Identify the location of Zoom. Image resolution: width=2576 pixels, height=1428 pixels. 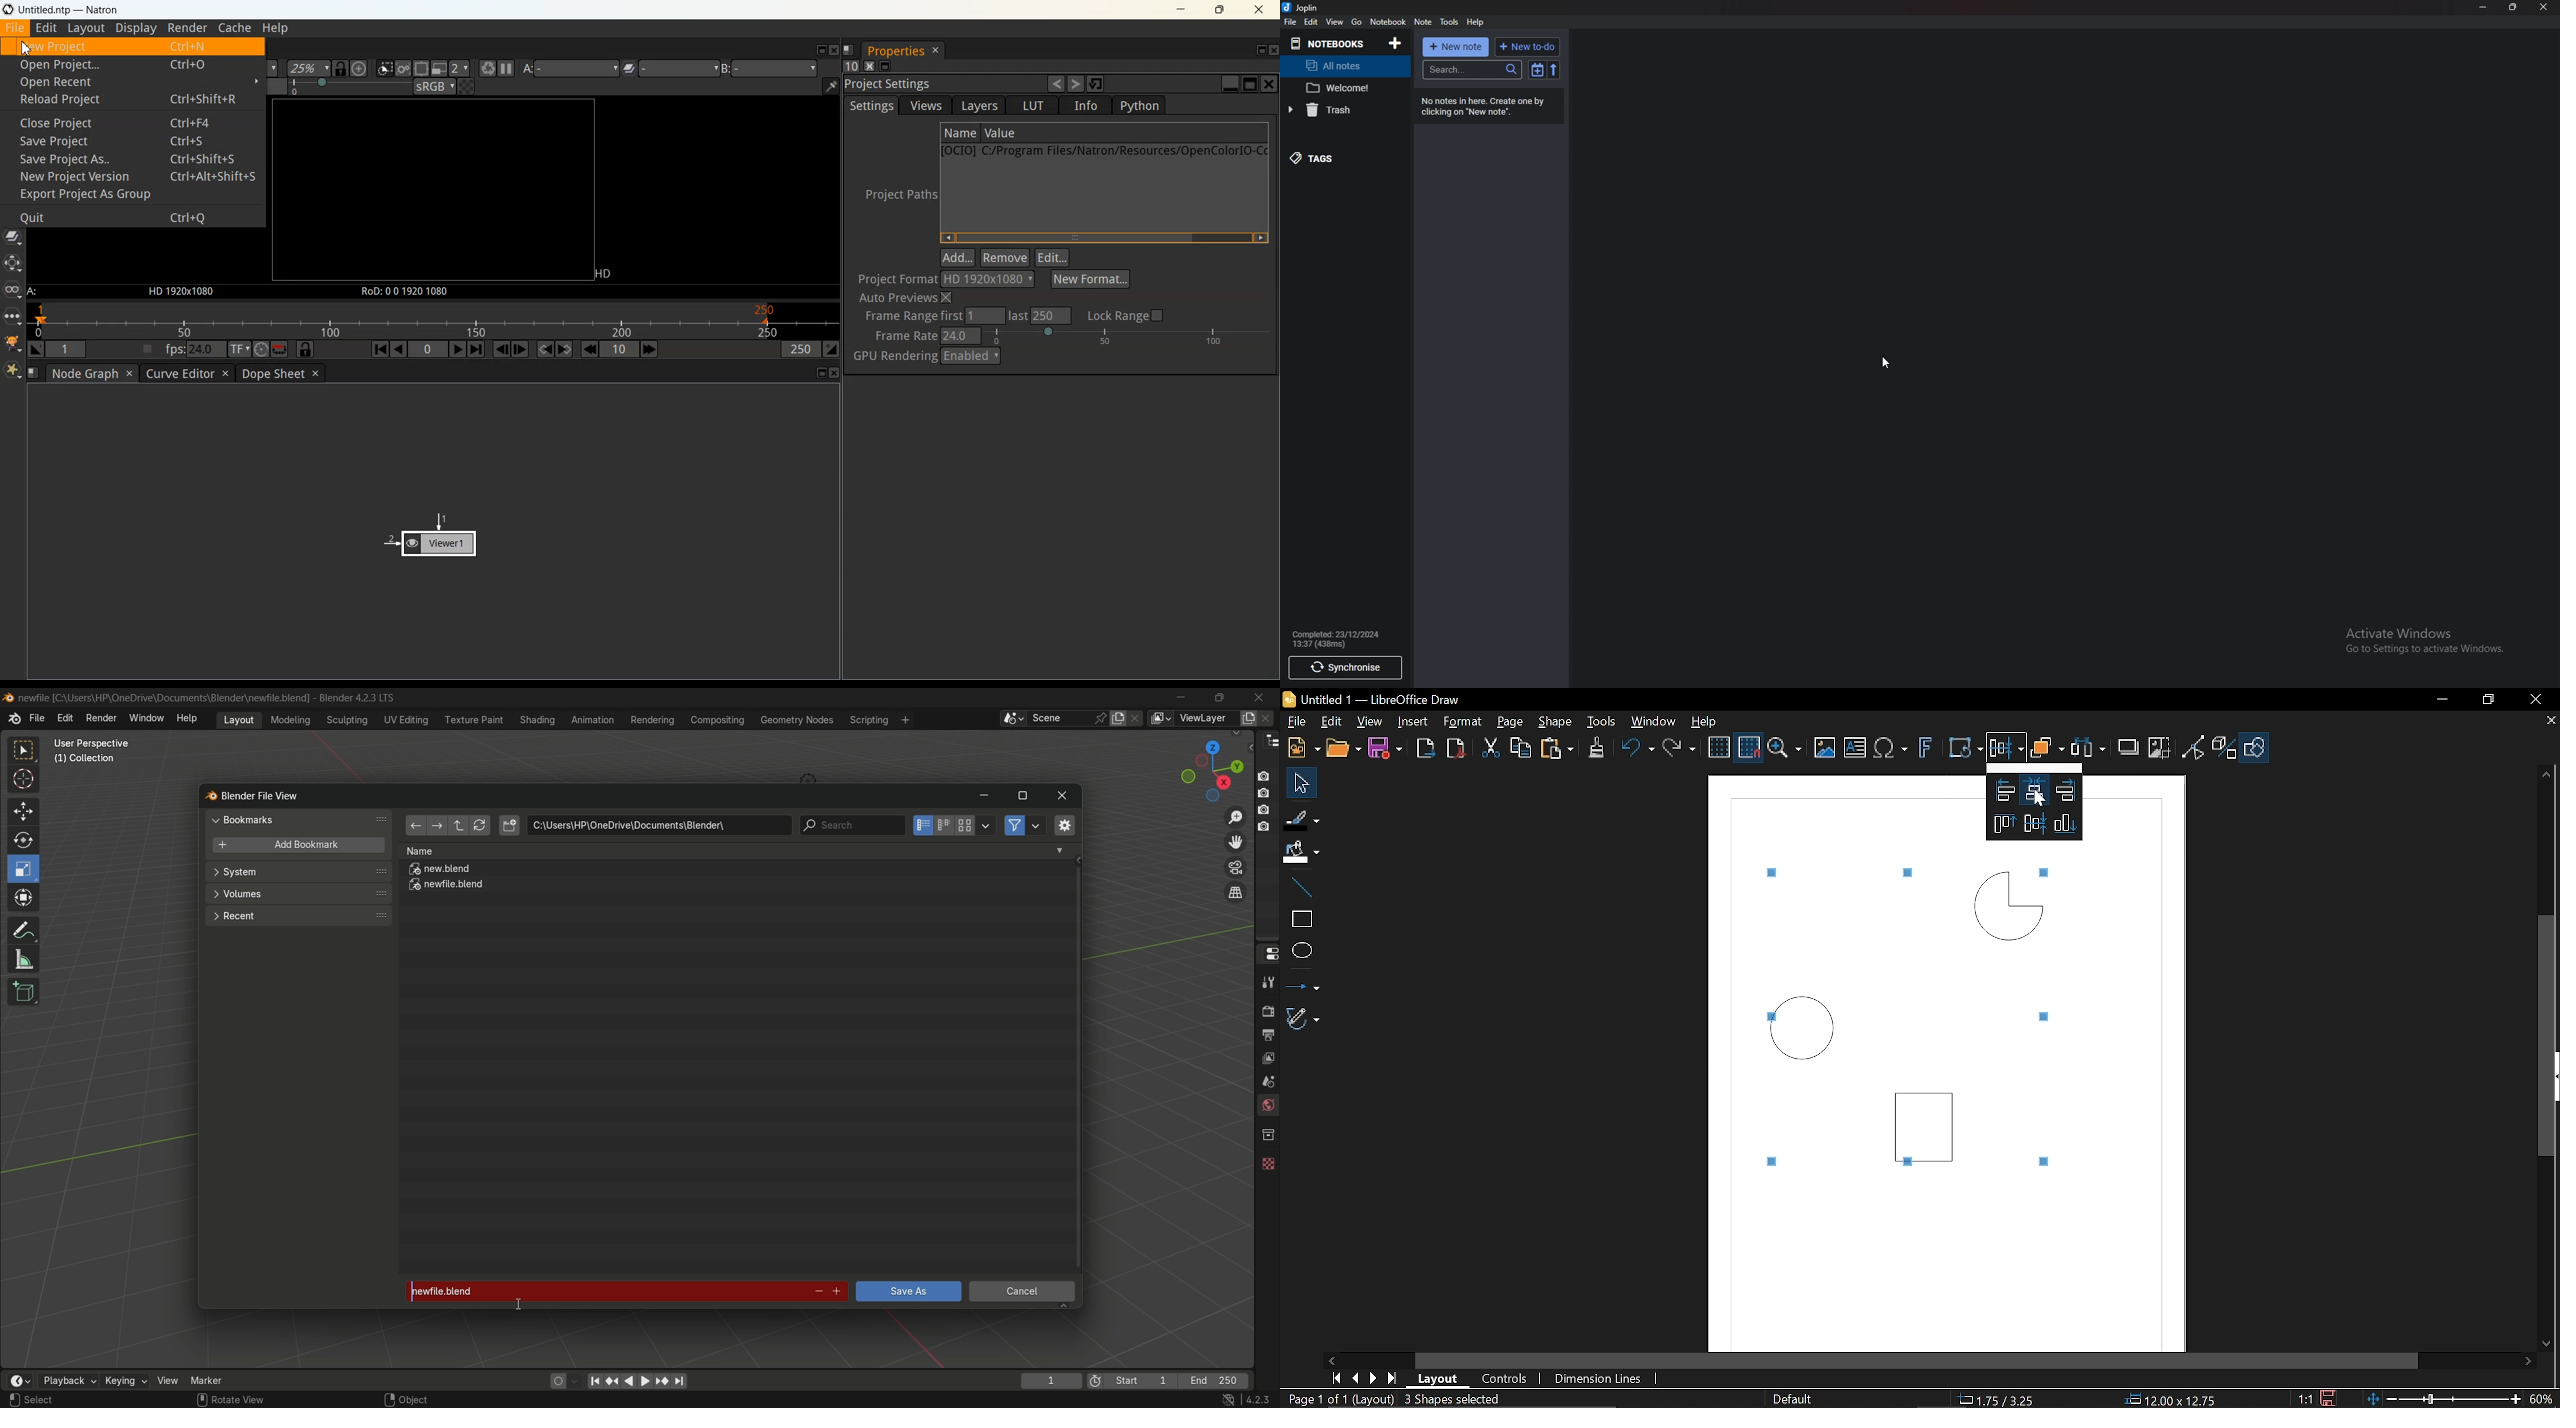
(2542, 1399).